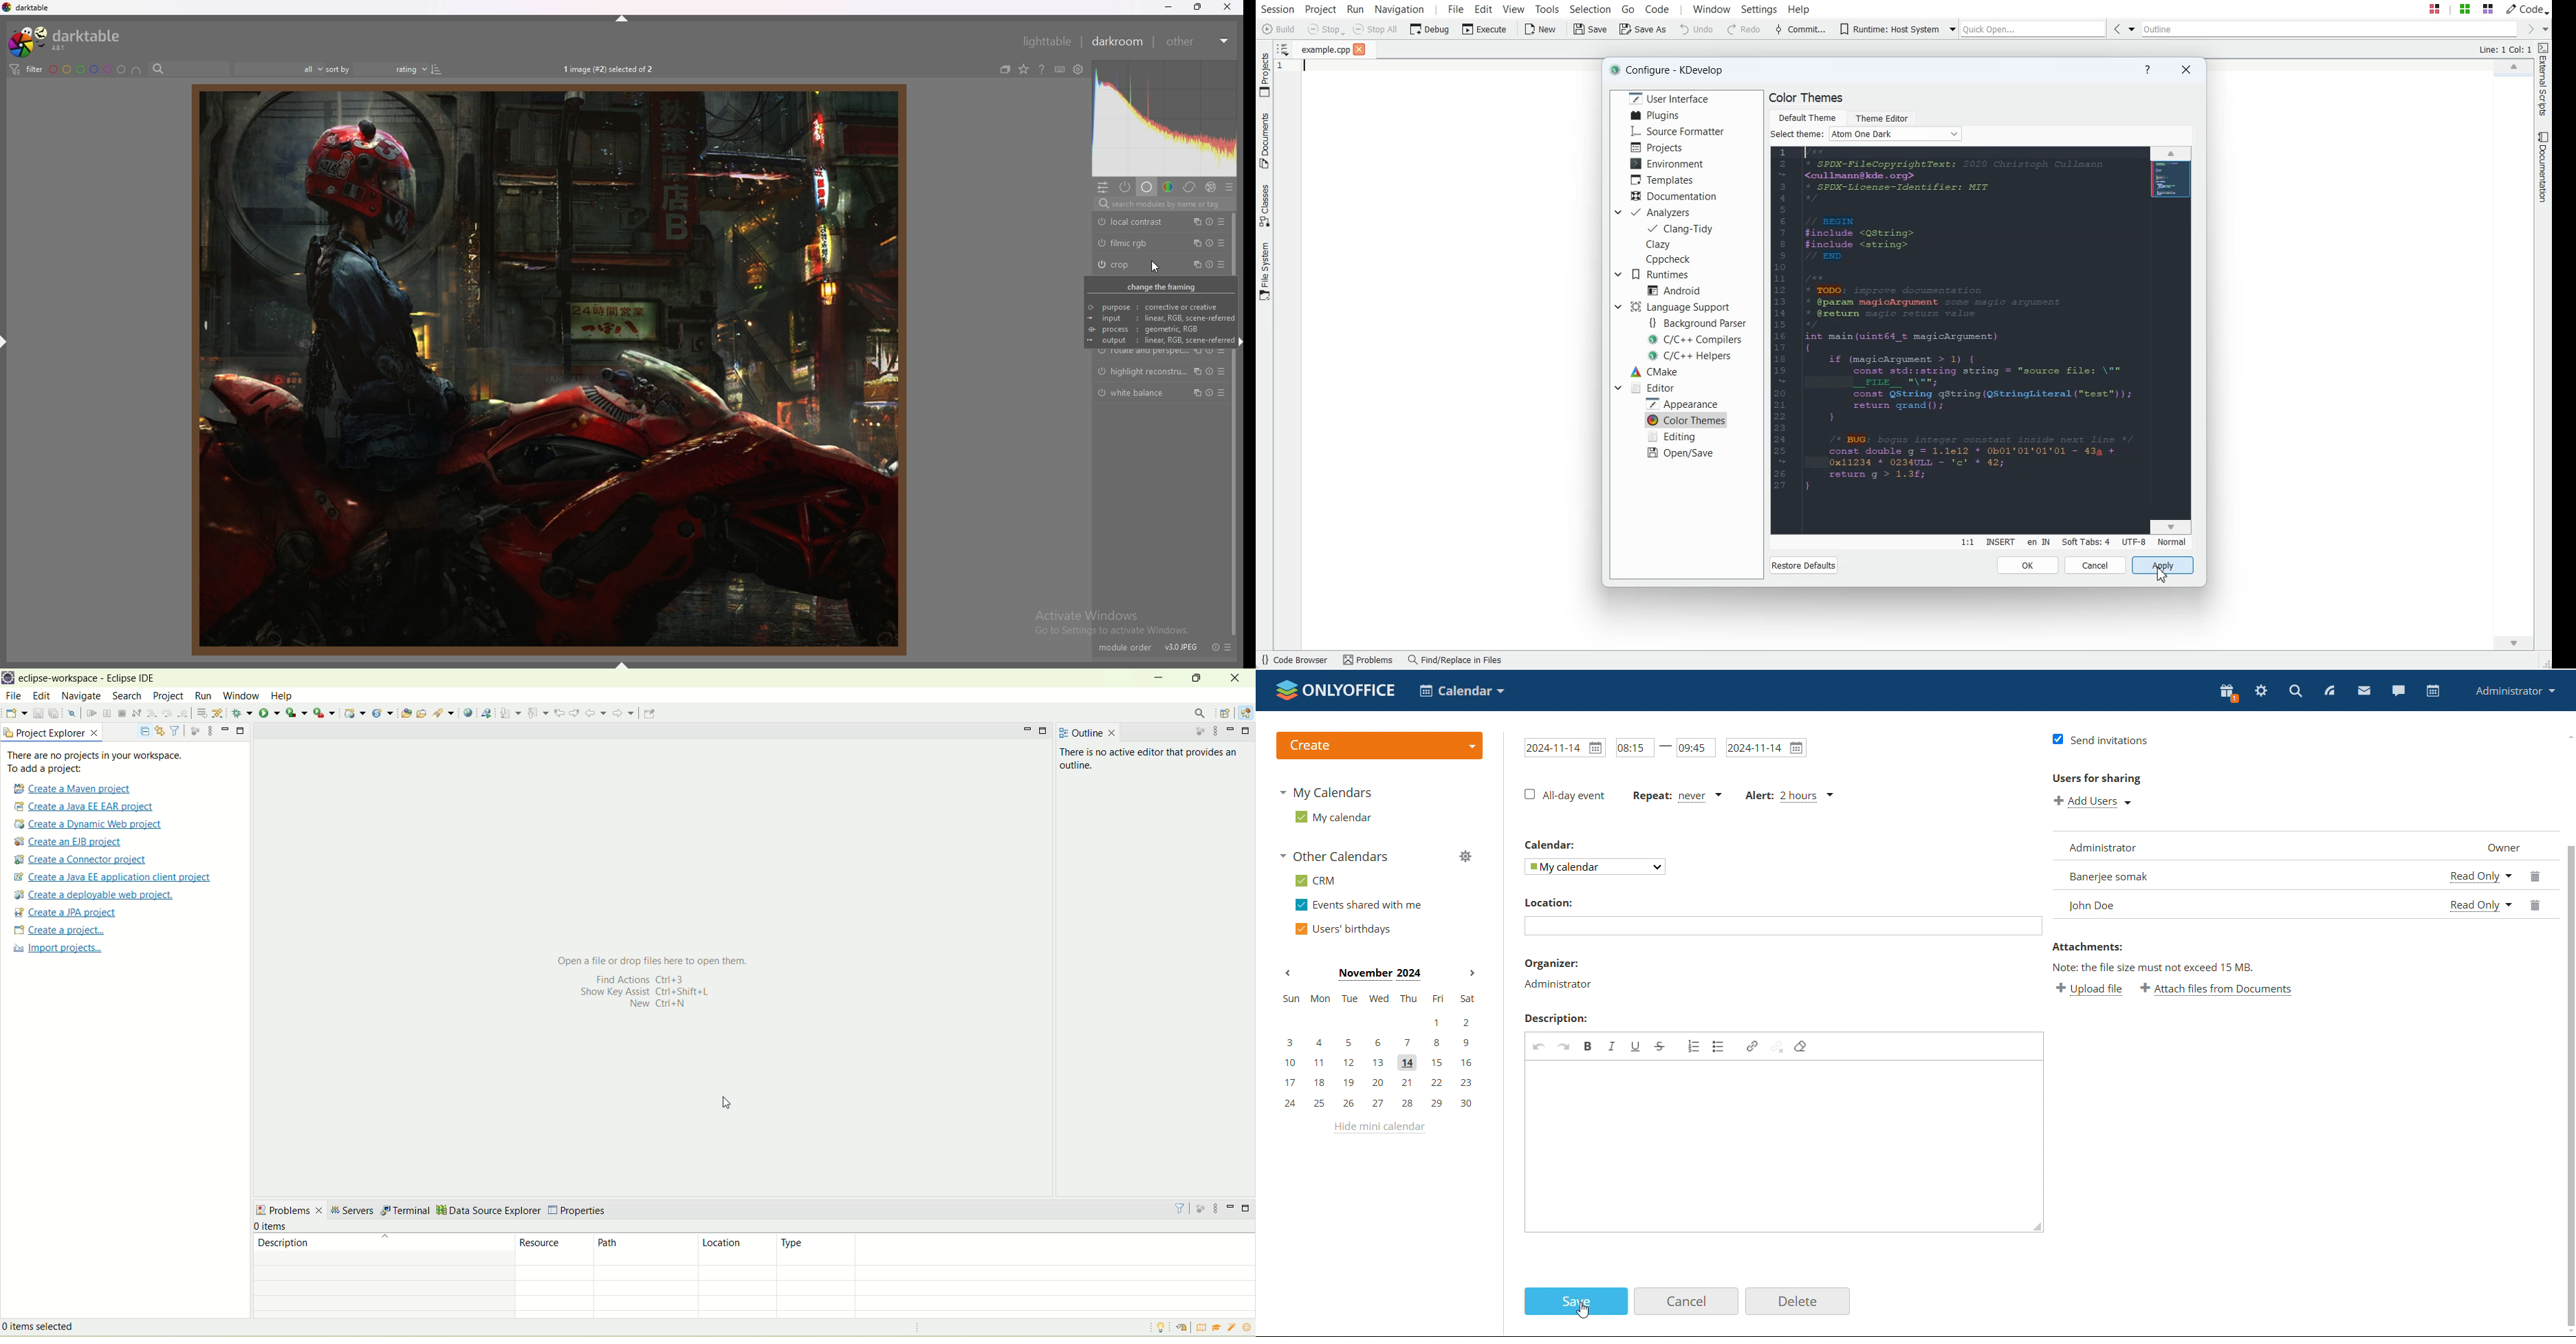 The image size is (2576, 1344). What do you see at coordinates (379, 1247) in the screenshot?
I see `description` at bounding box center [379, 1247].